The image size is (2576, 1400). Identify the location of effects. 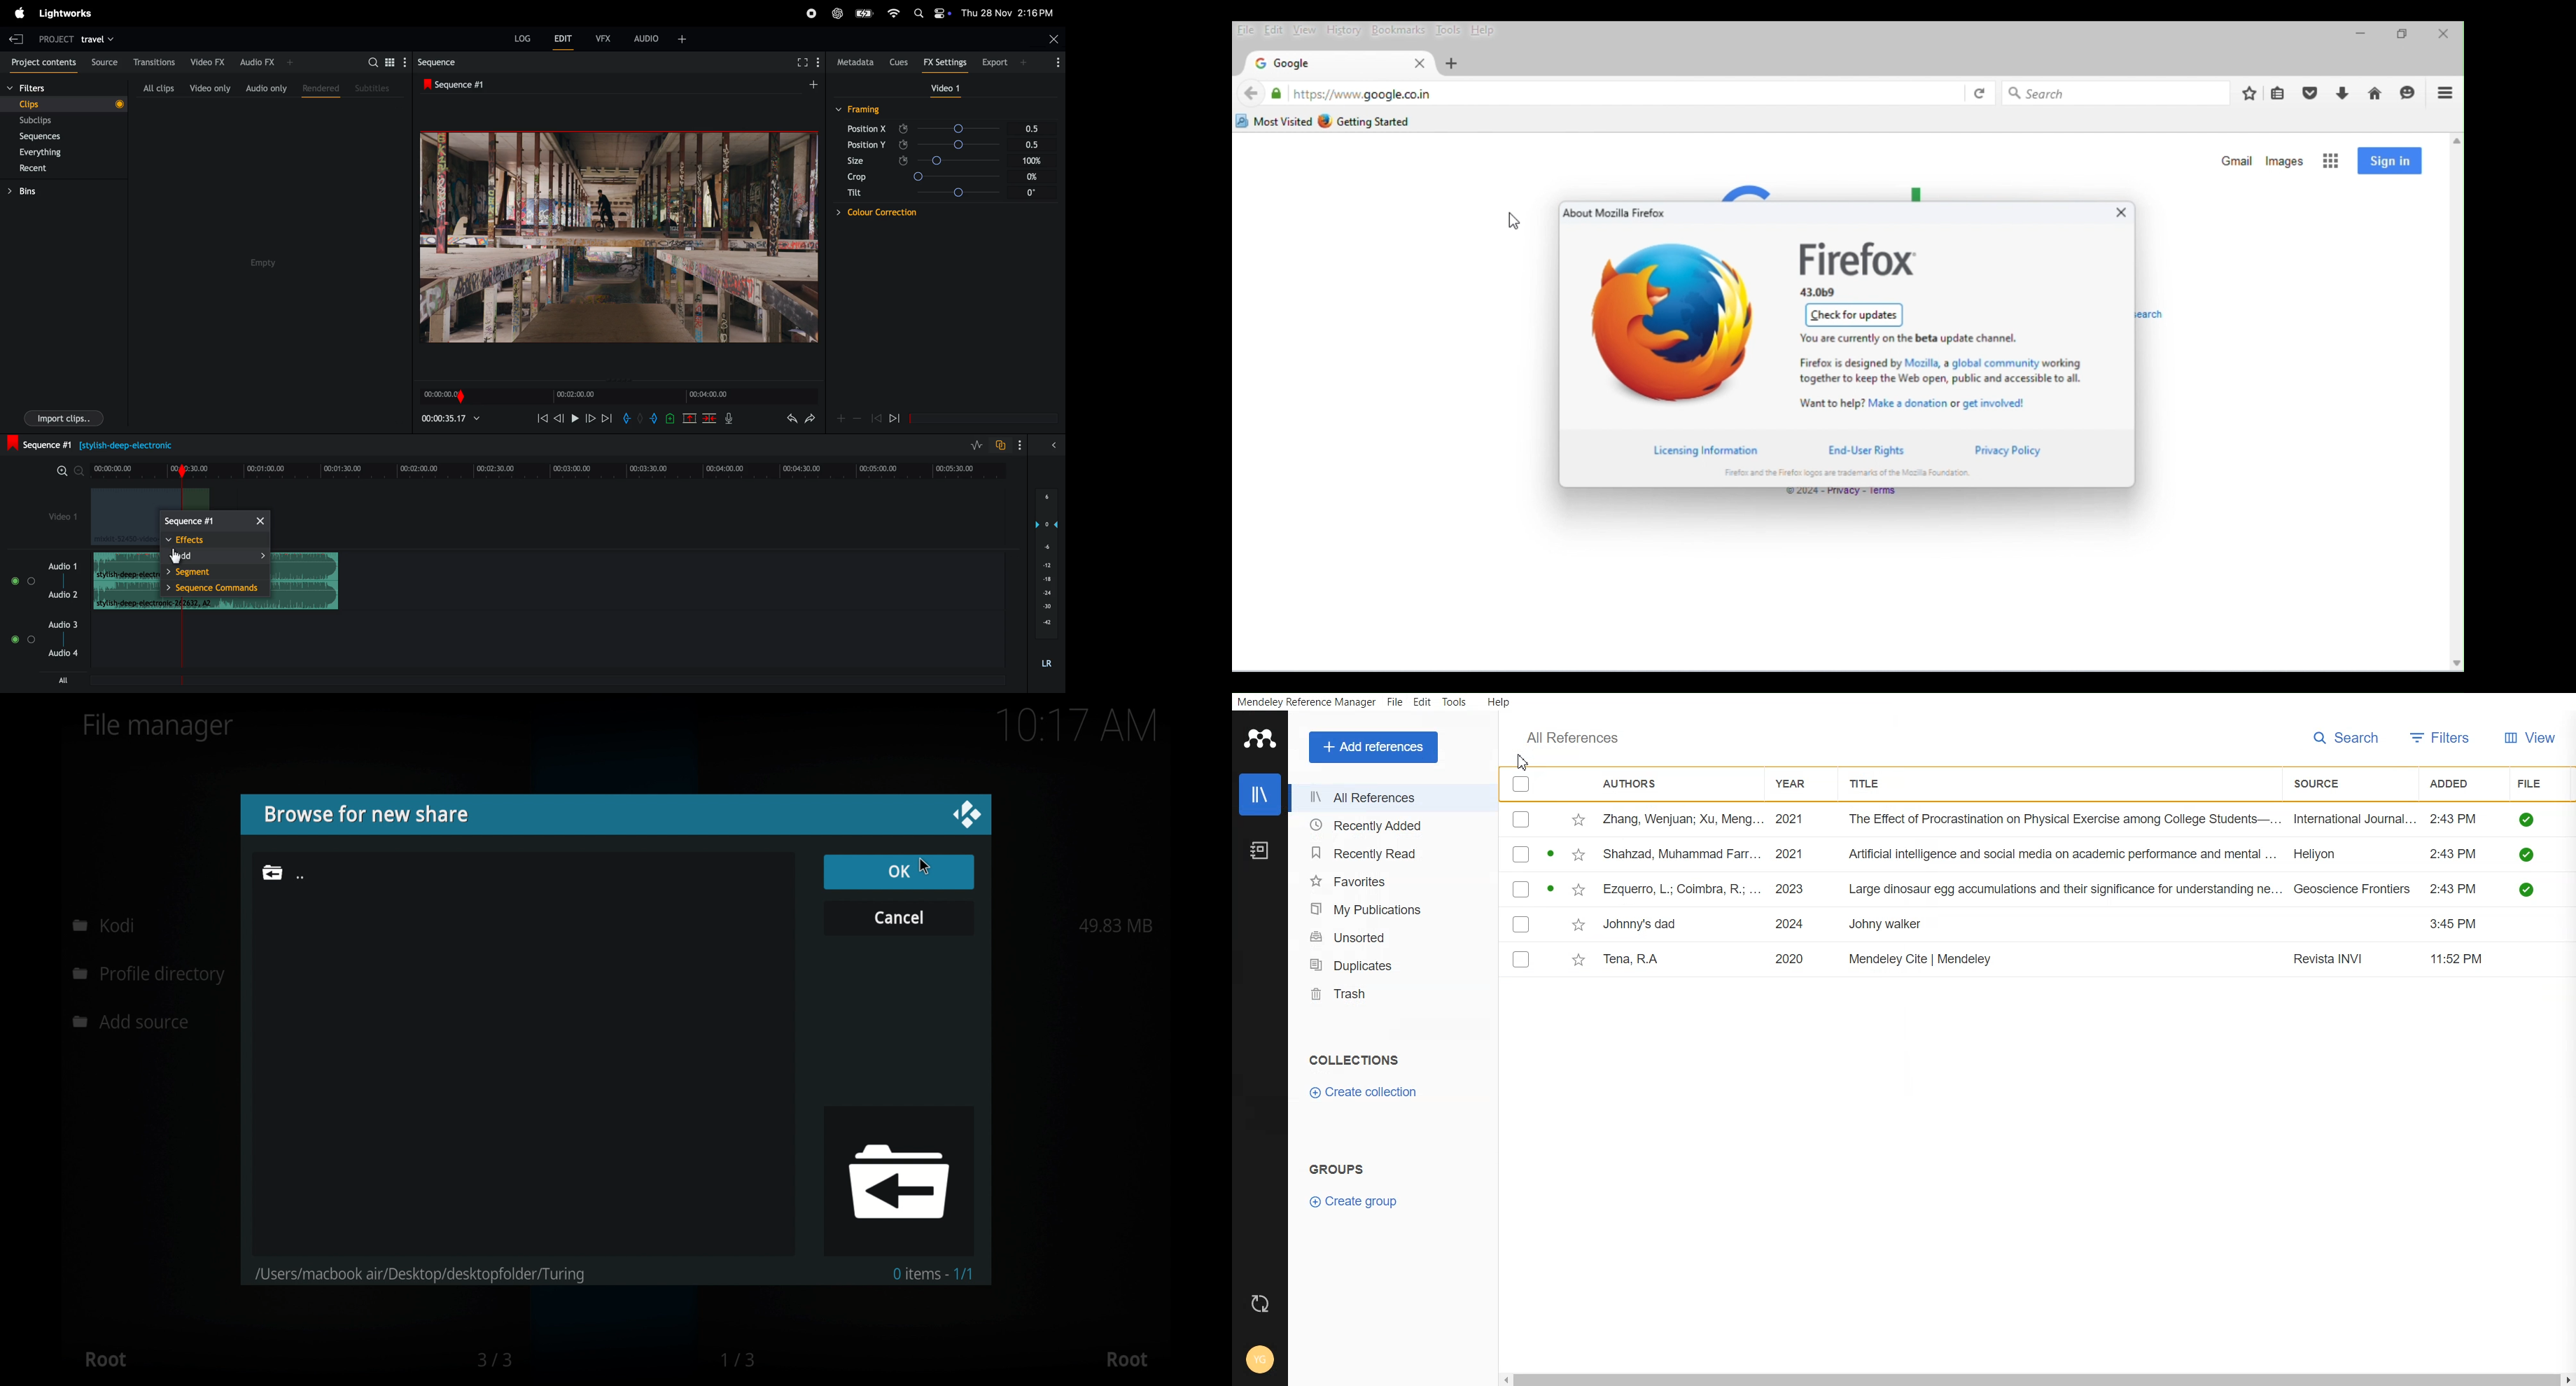
(213, 539).